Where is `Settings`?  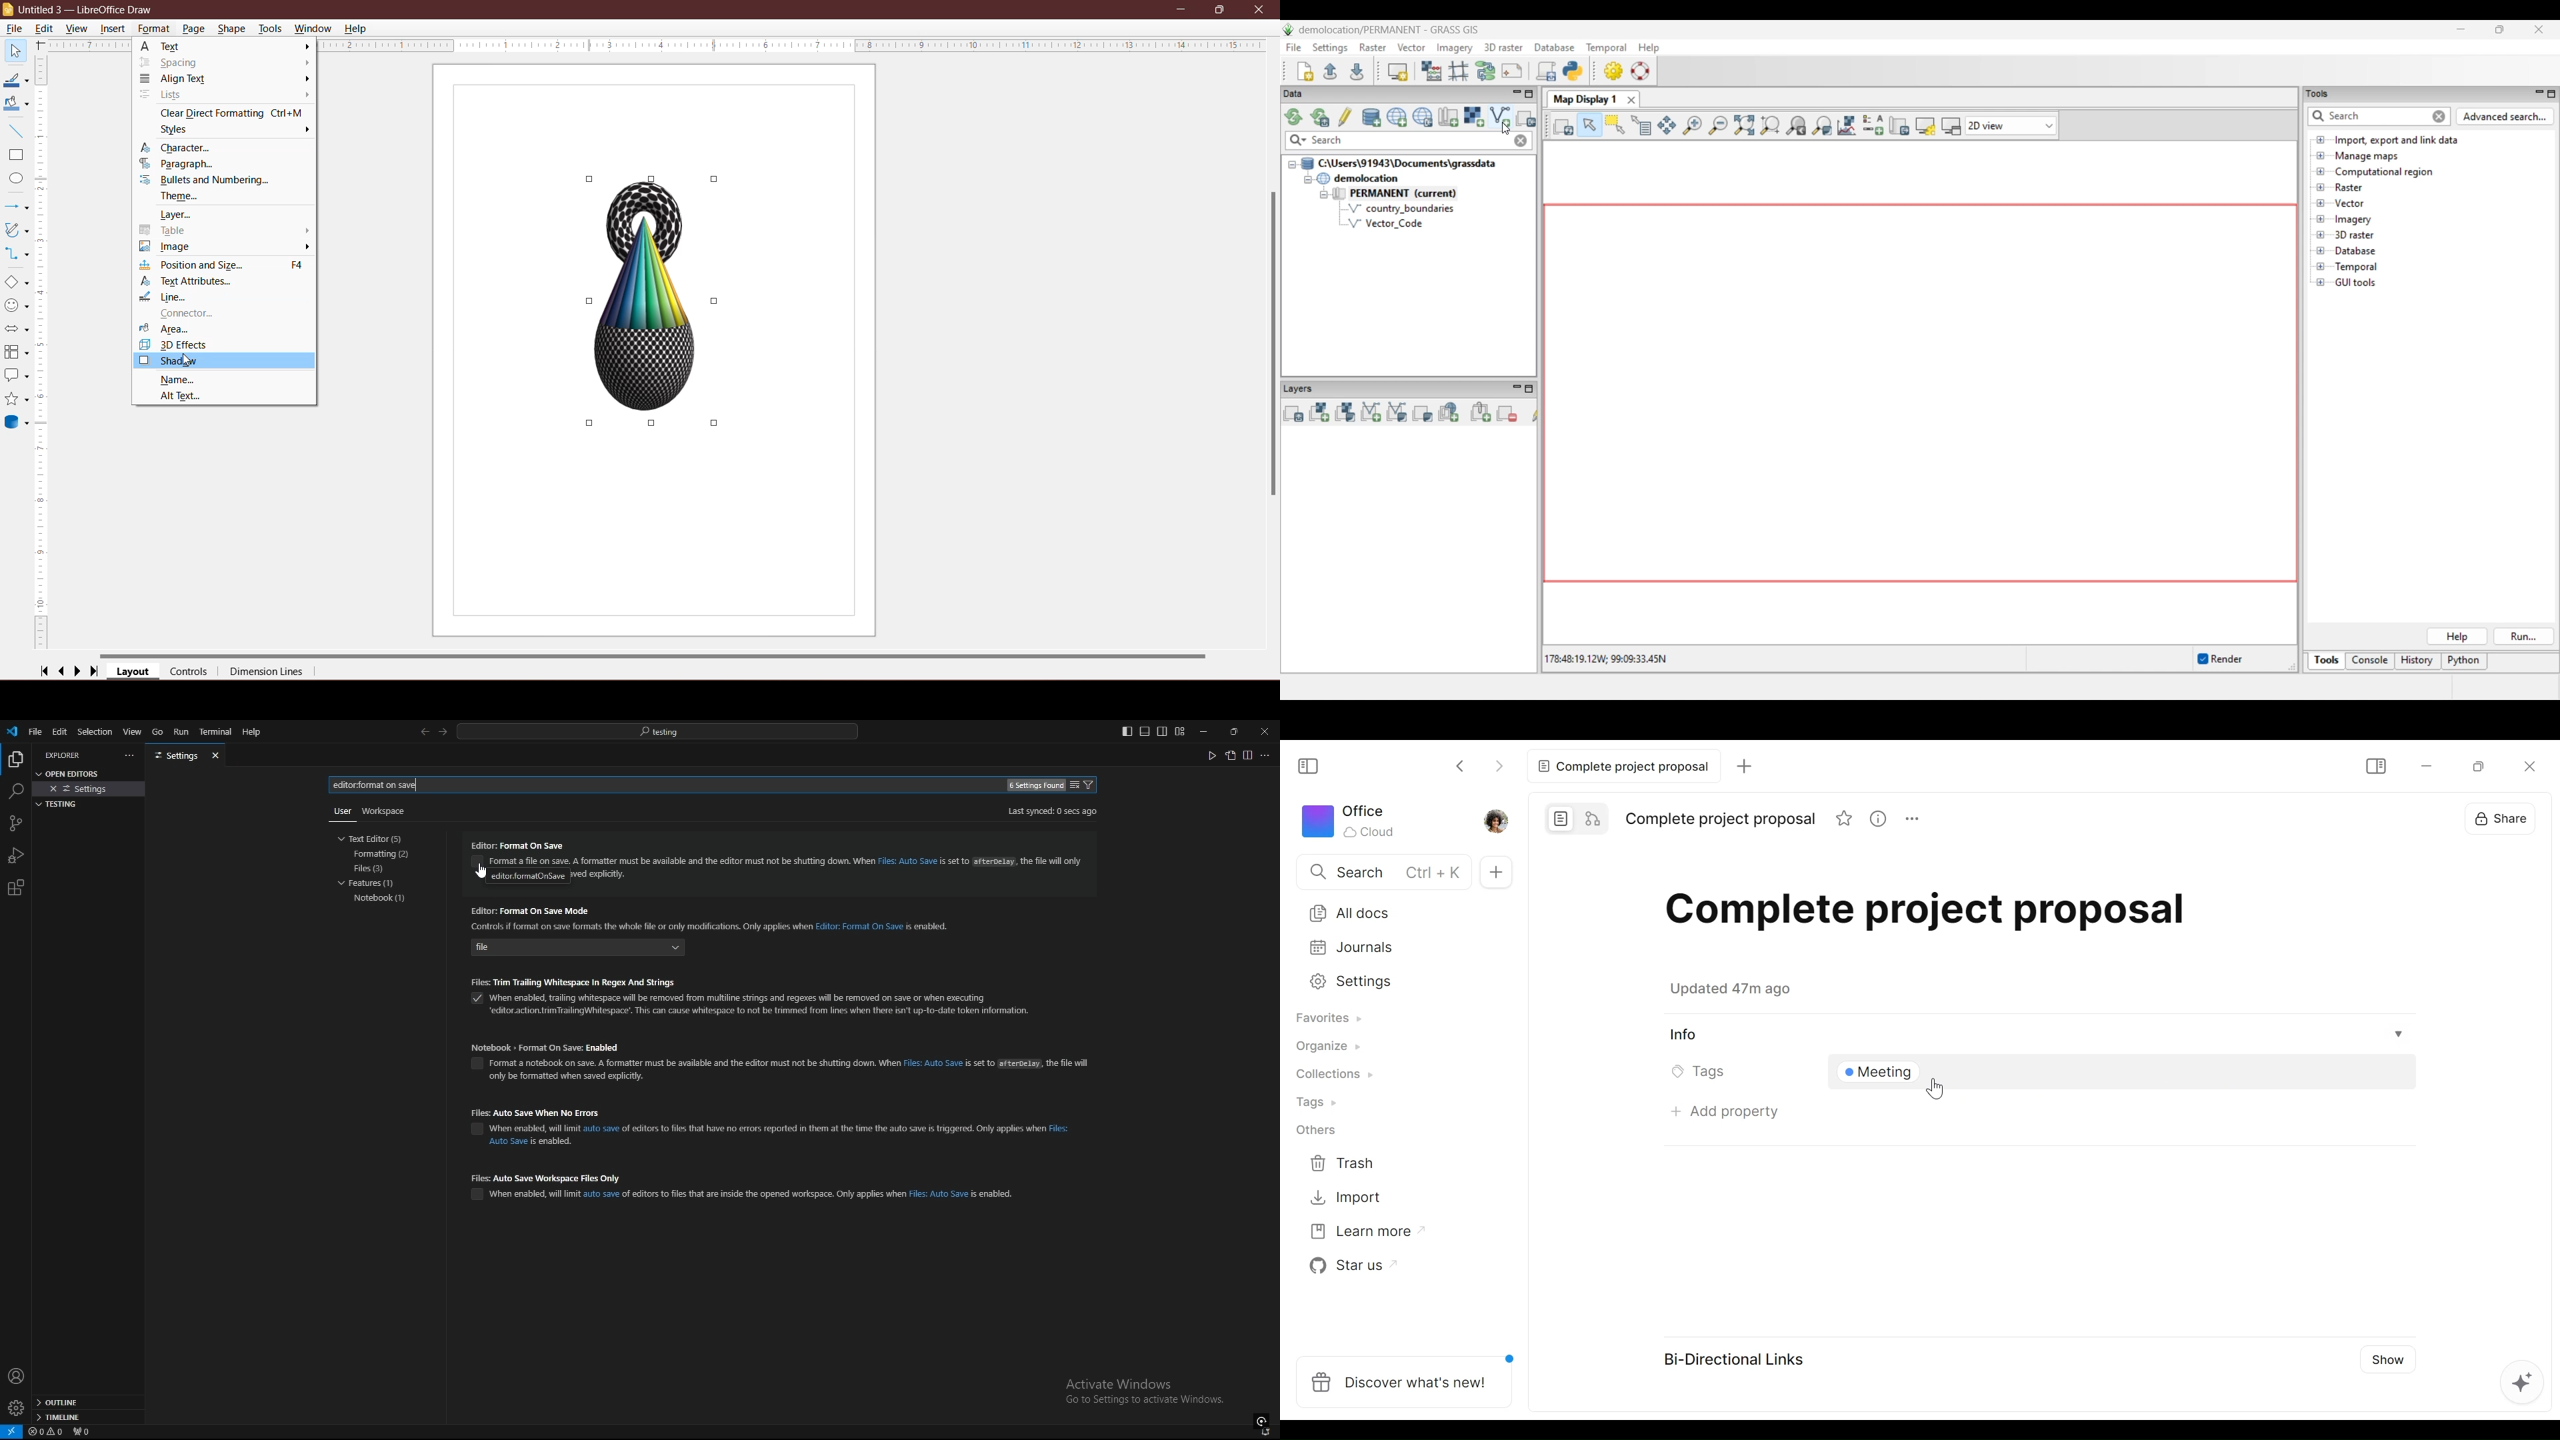
Settings is located at coordinates (1391, 982).